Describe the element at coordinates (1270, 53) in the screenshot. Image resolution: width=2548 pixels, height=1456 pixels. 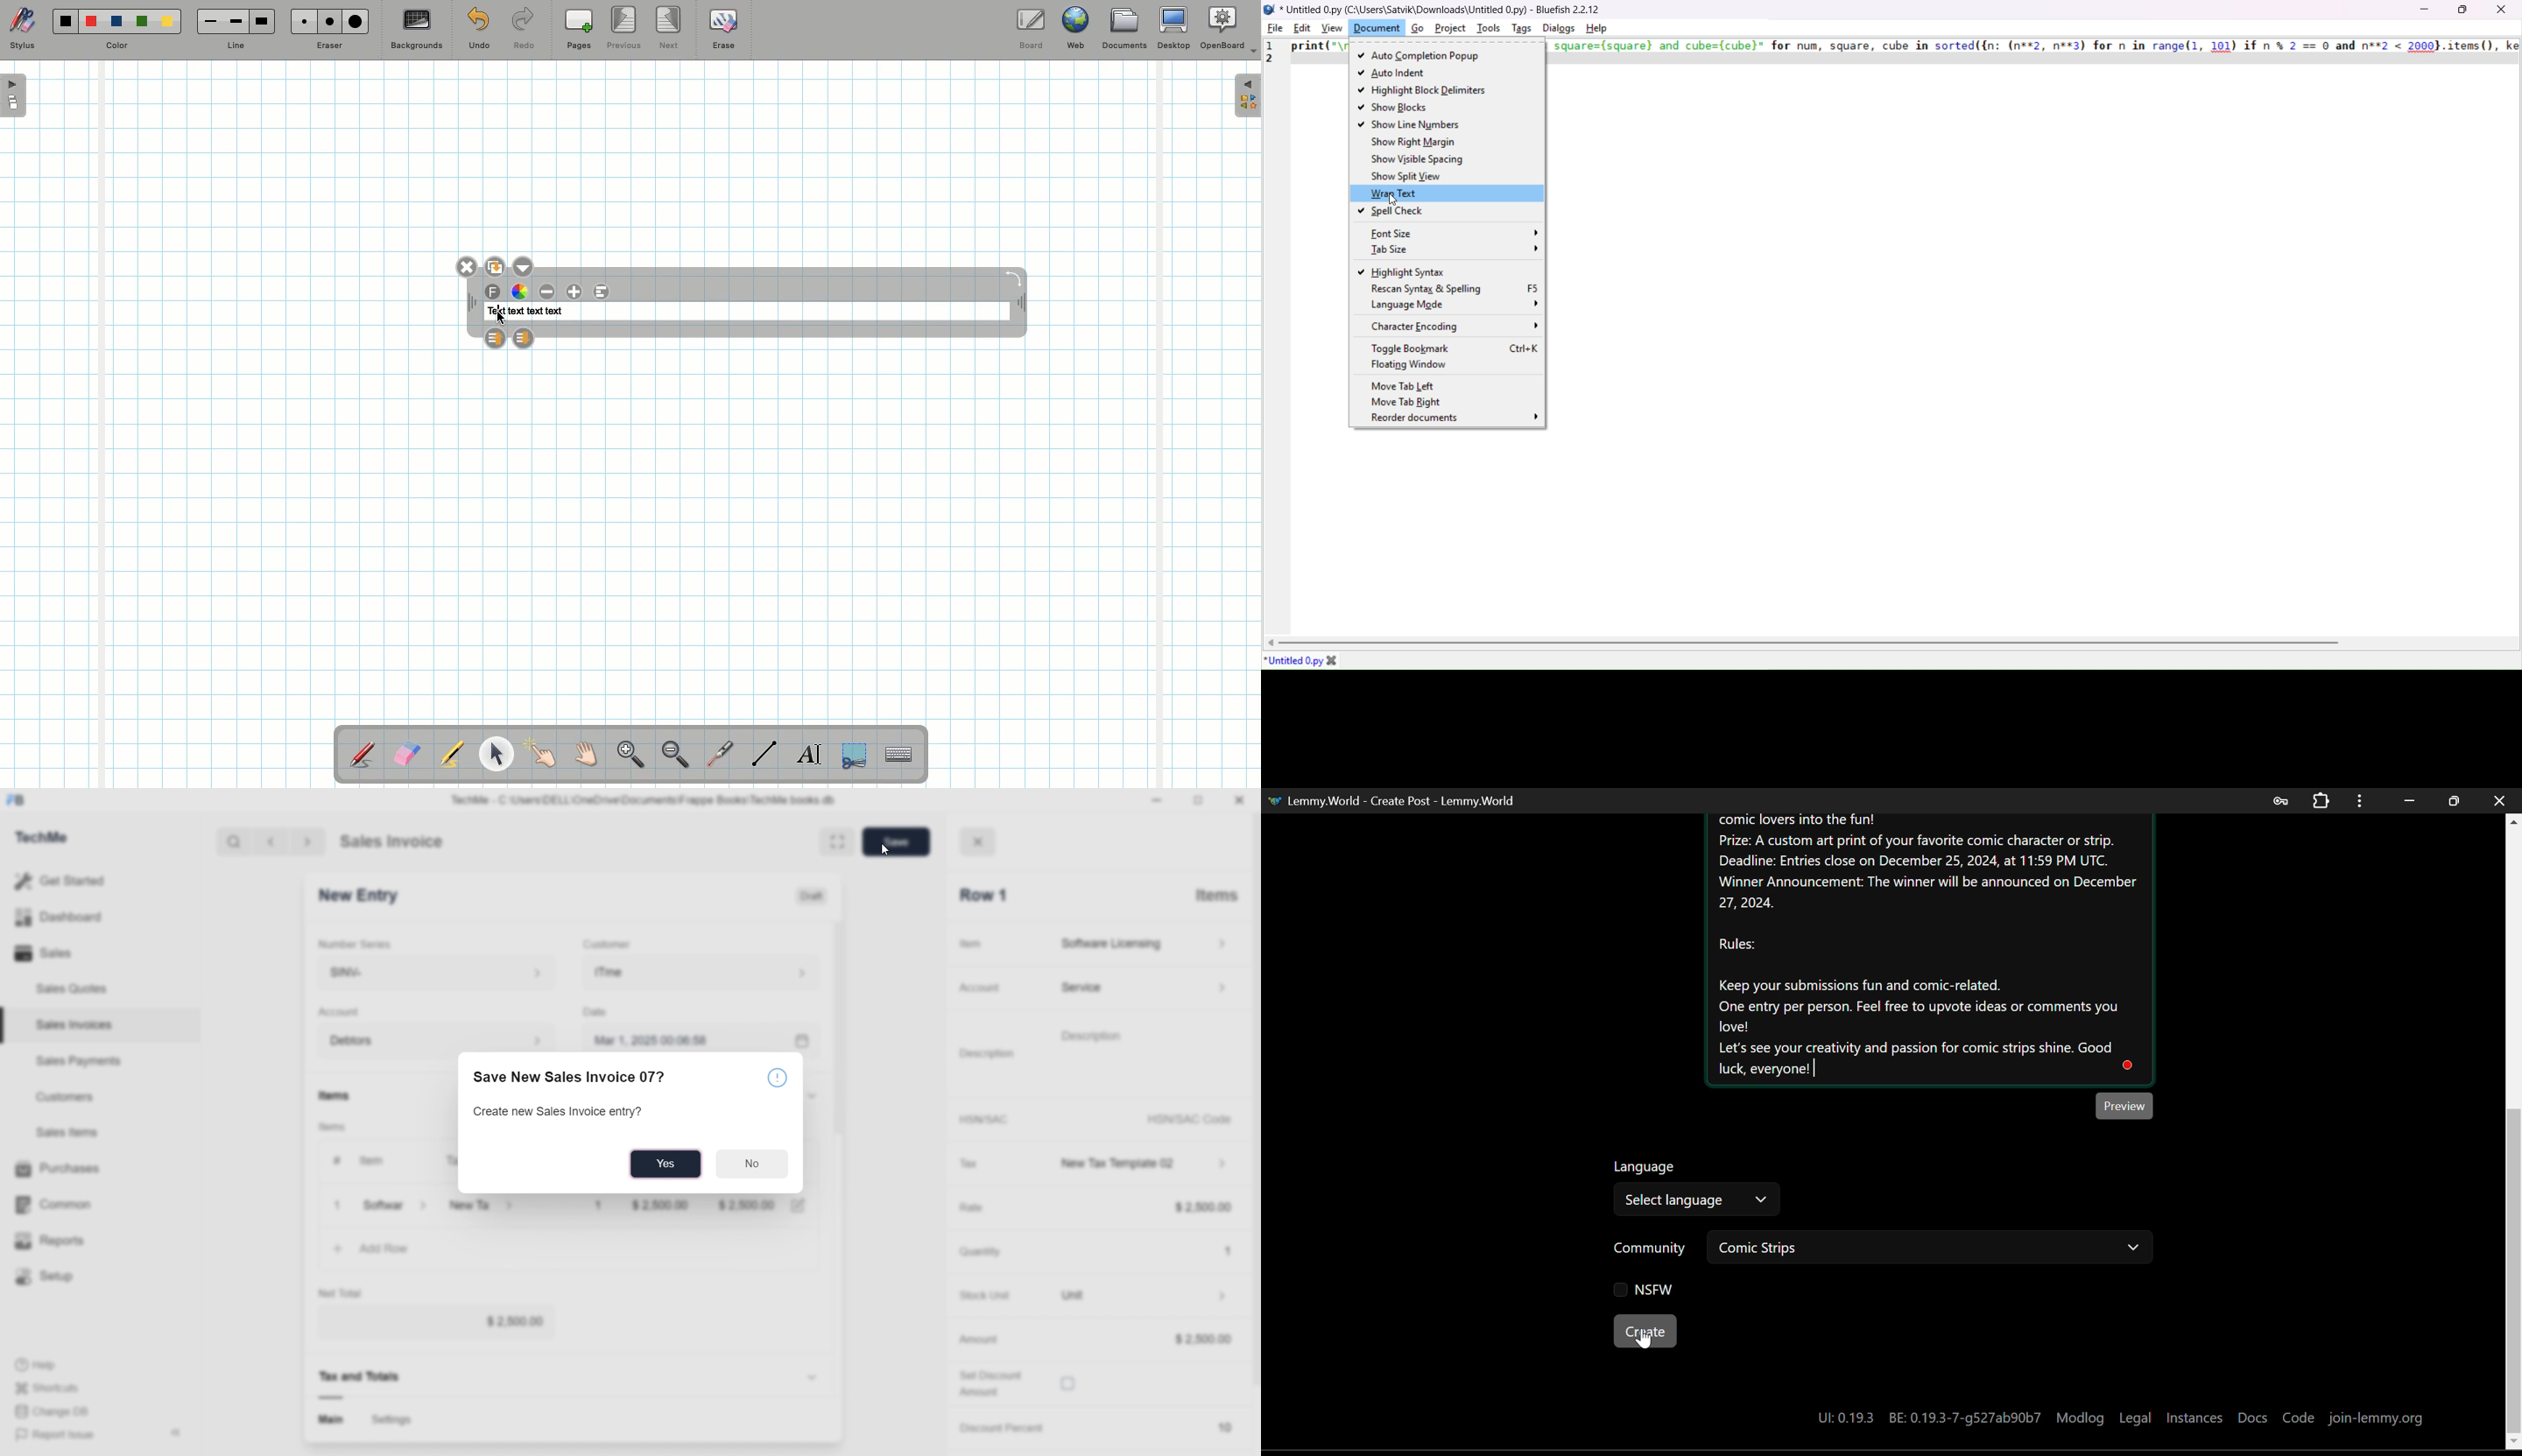
I see `line number` at that location.